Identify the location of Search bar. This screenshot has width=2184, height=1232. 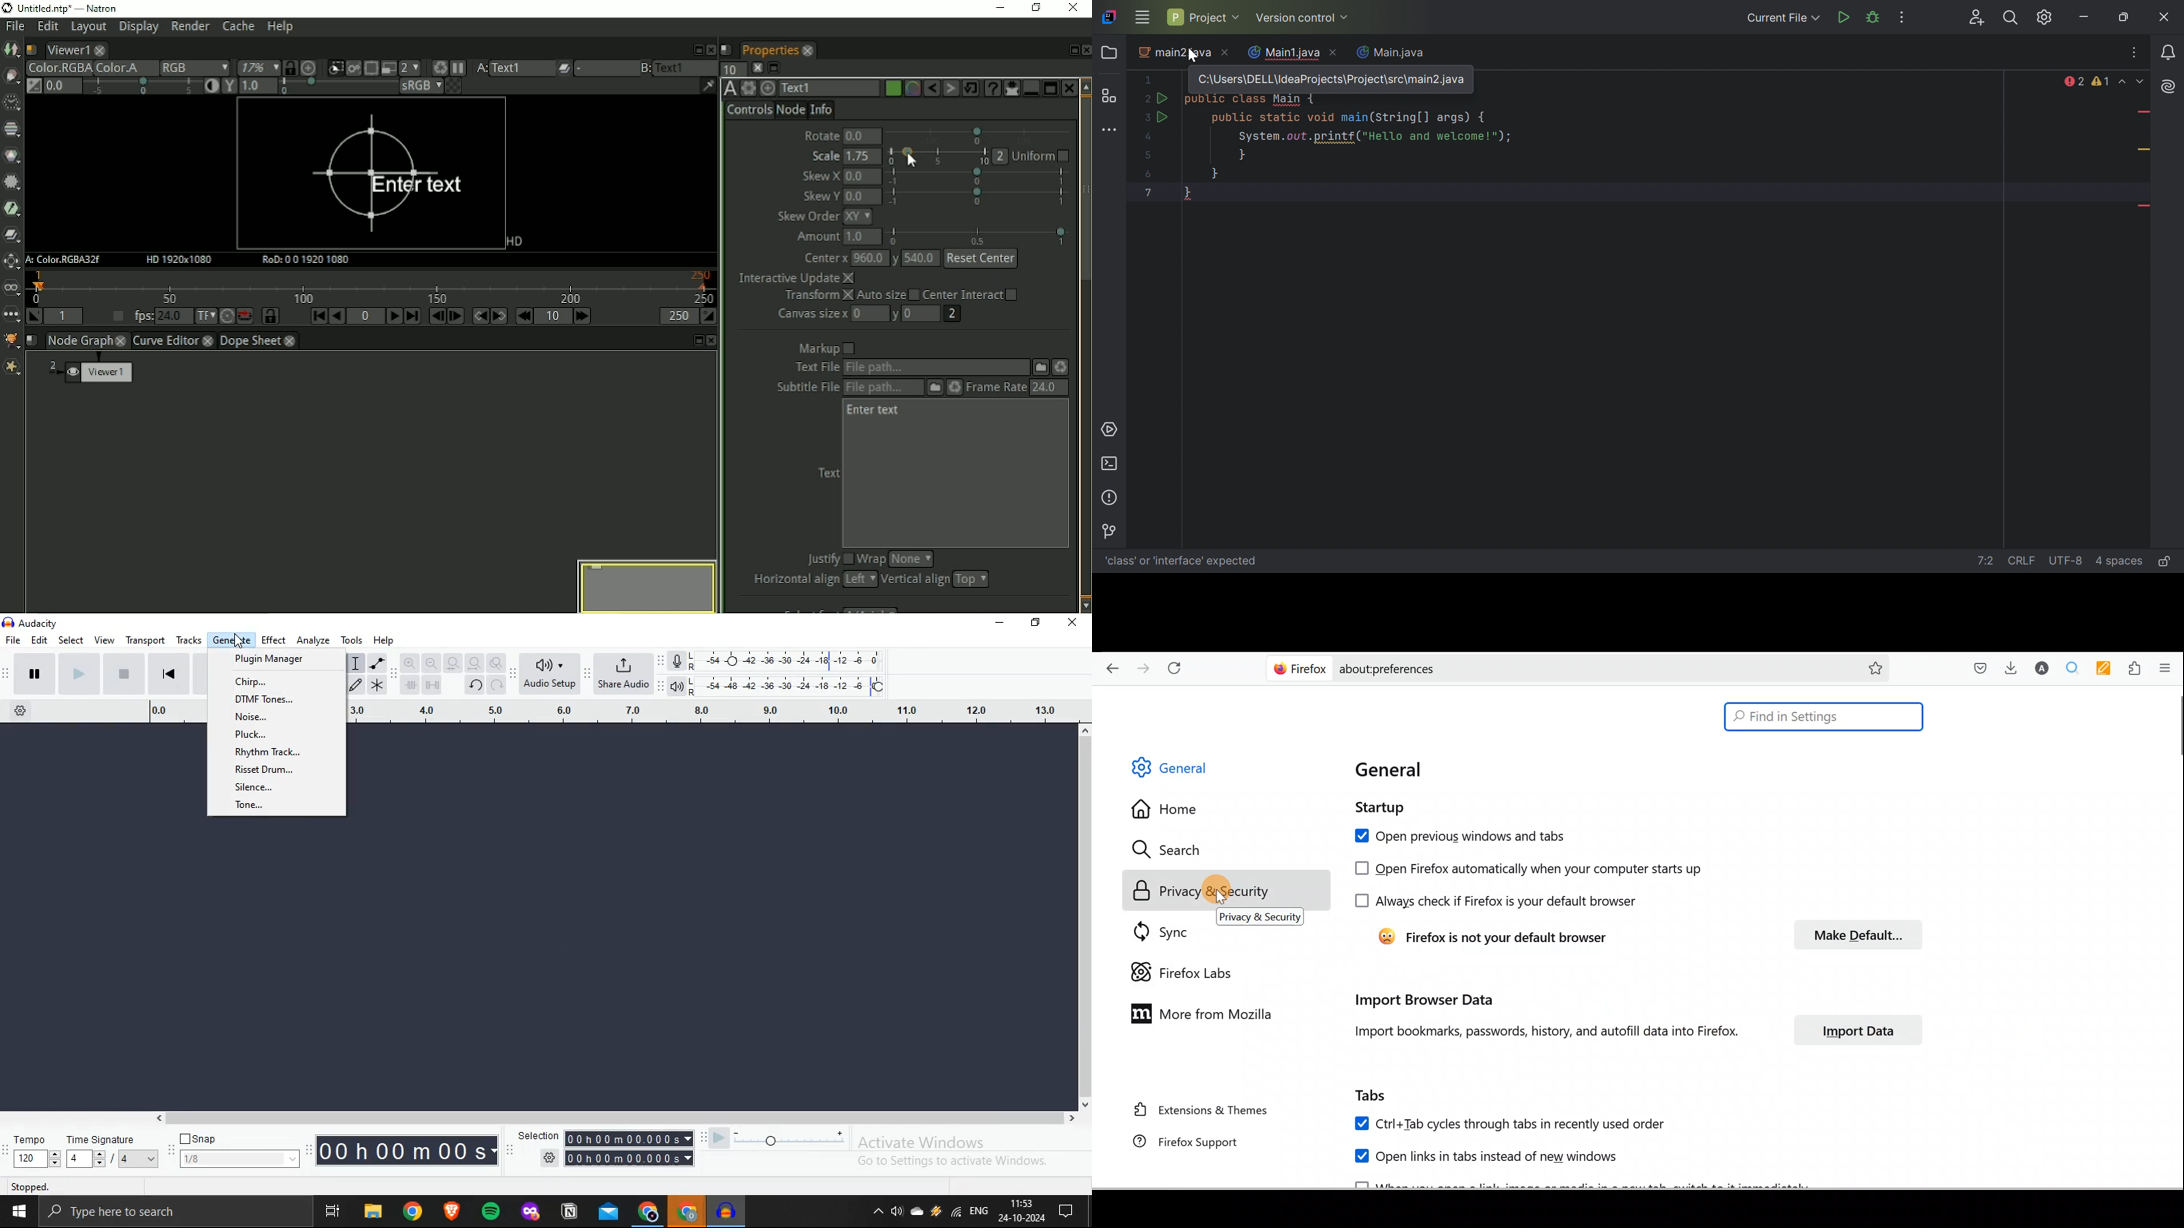
(176, 1213).